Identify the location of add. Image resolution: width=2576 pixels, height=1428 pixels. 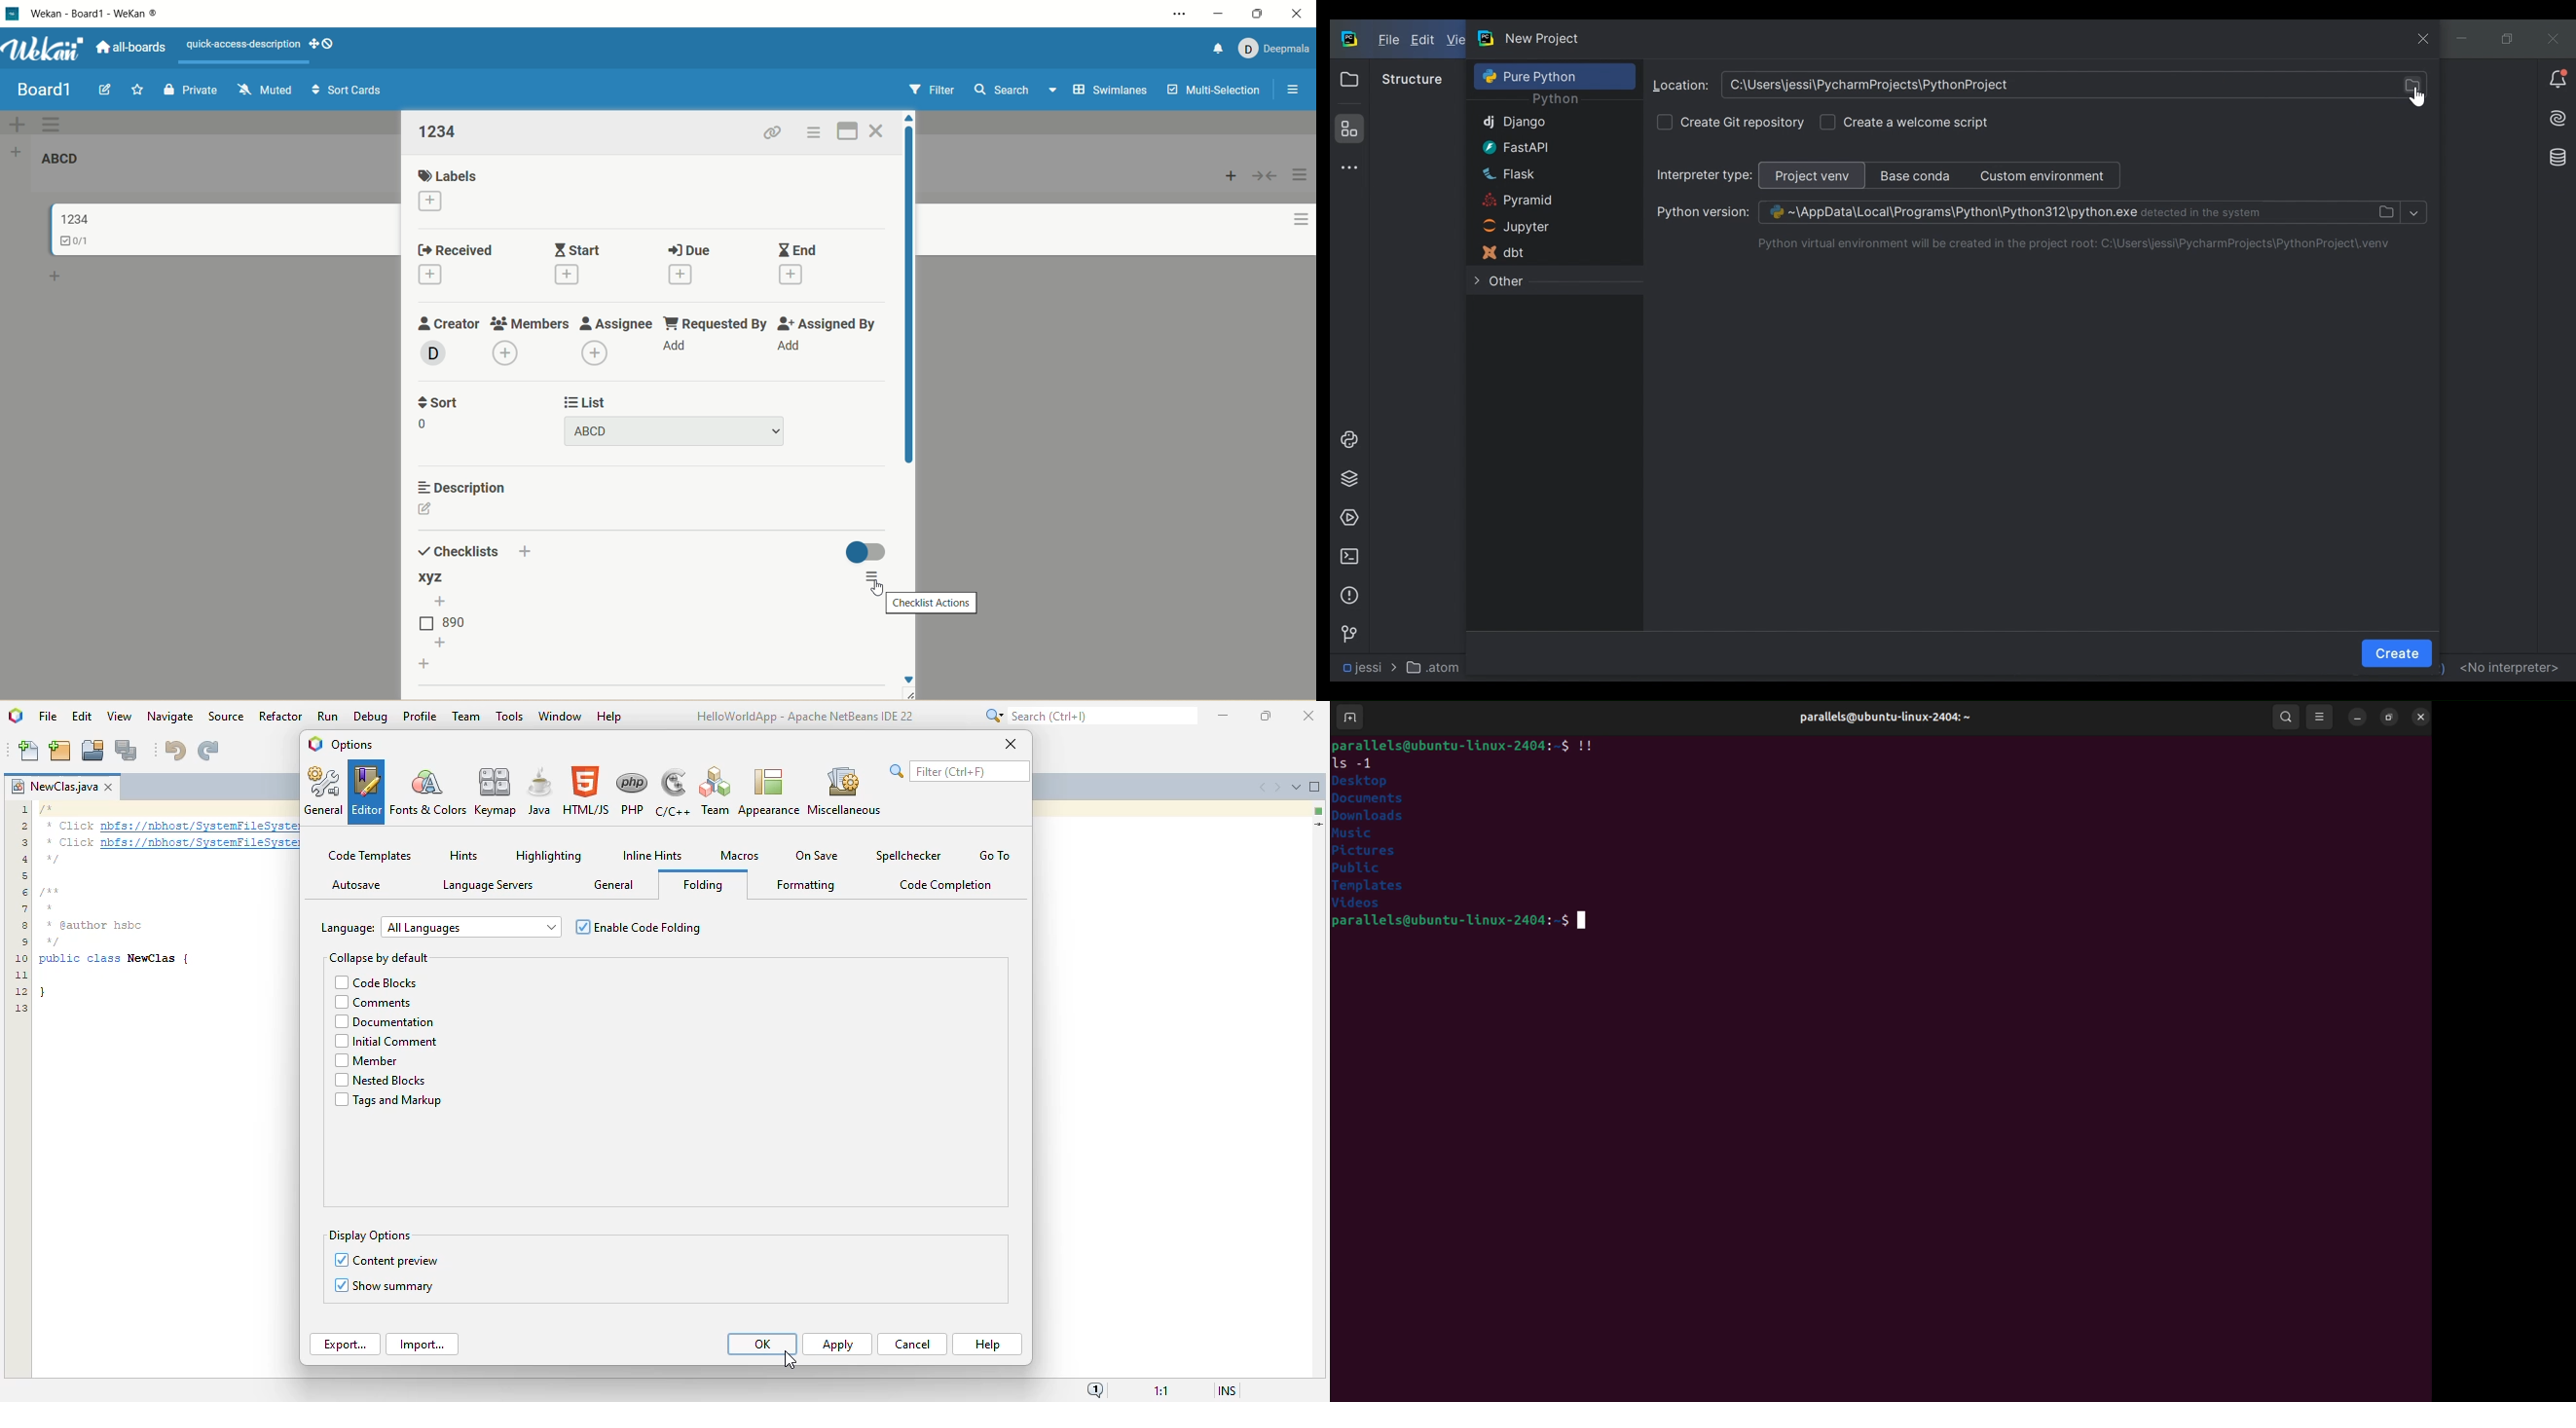
(795, 276).